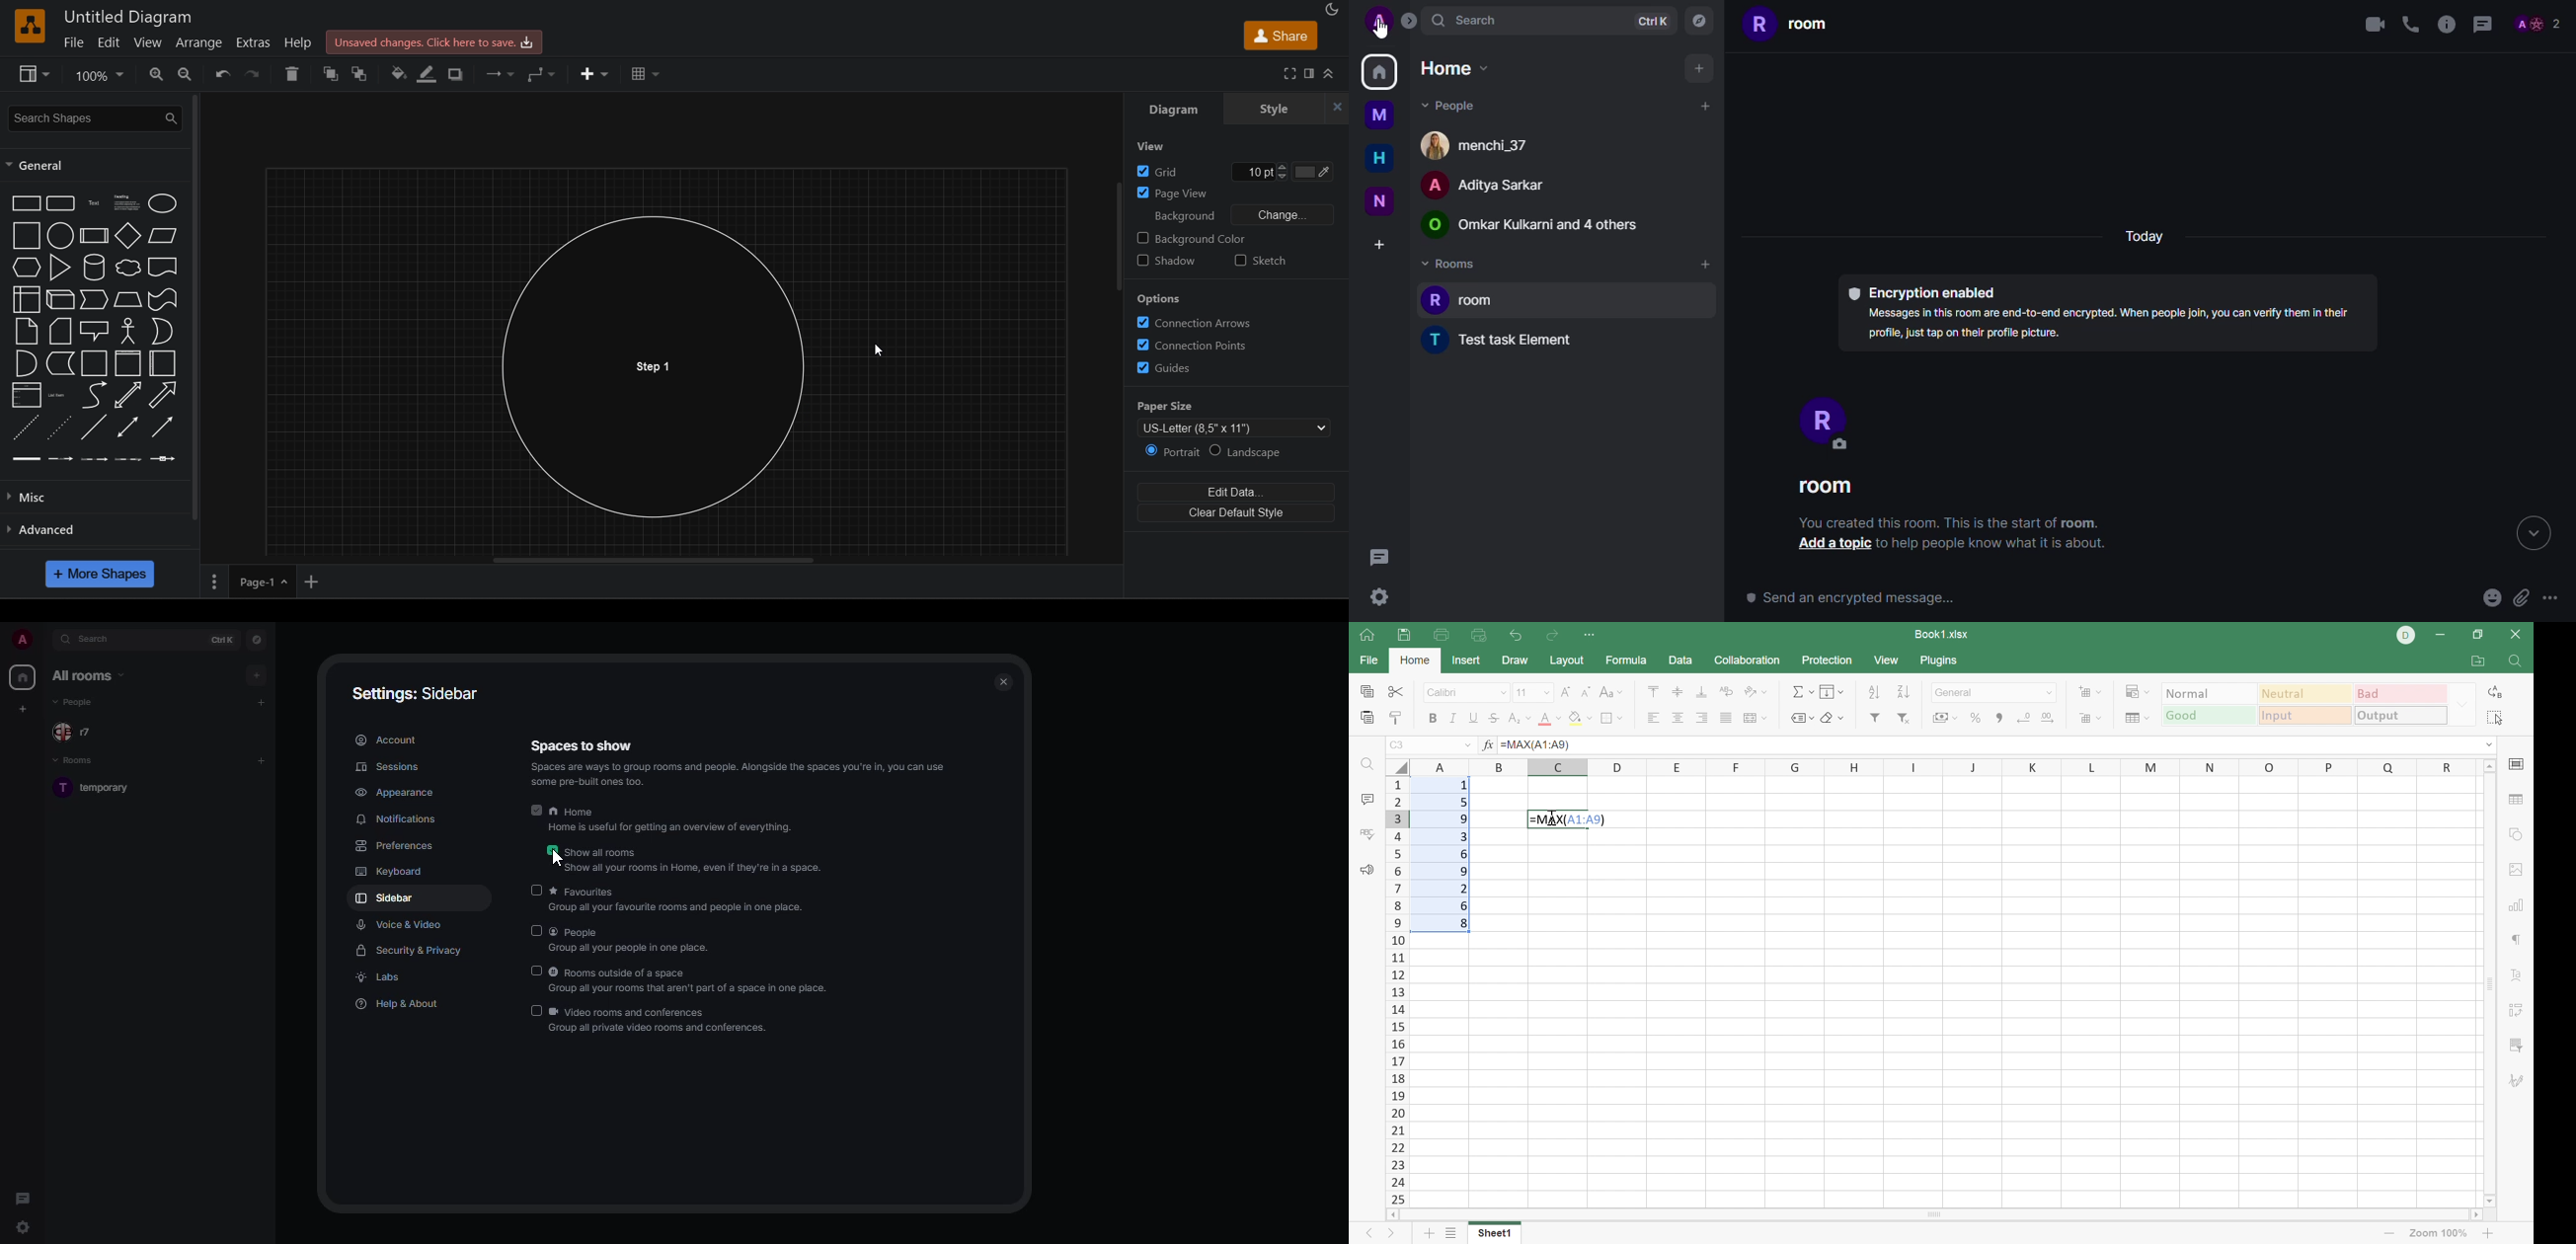 The image size is (2576, 1260). What do you see at coordinates (2483, 24) in the screenshot?
I see `threads` at bounding box center [2483, 24].